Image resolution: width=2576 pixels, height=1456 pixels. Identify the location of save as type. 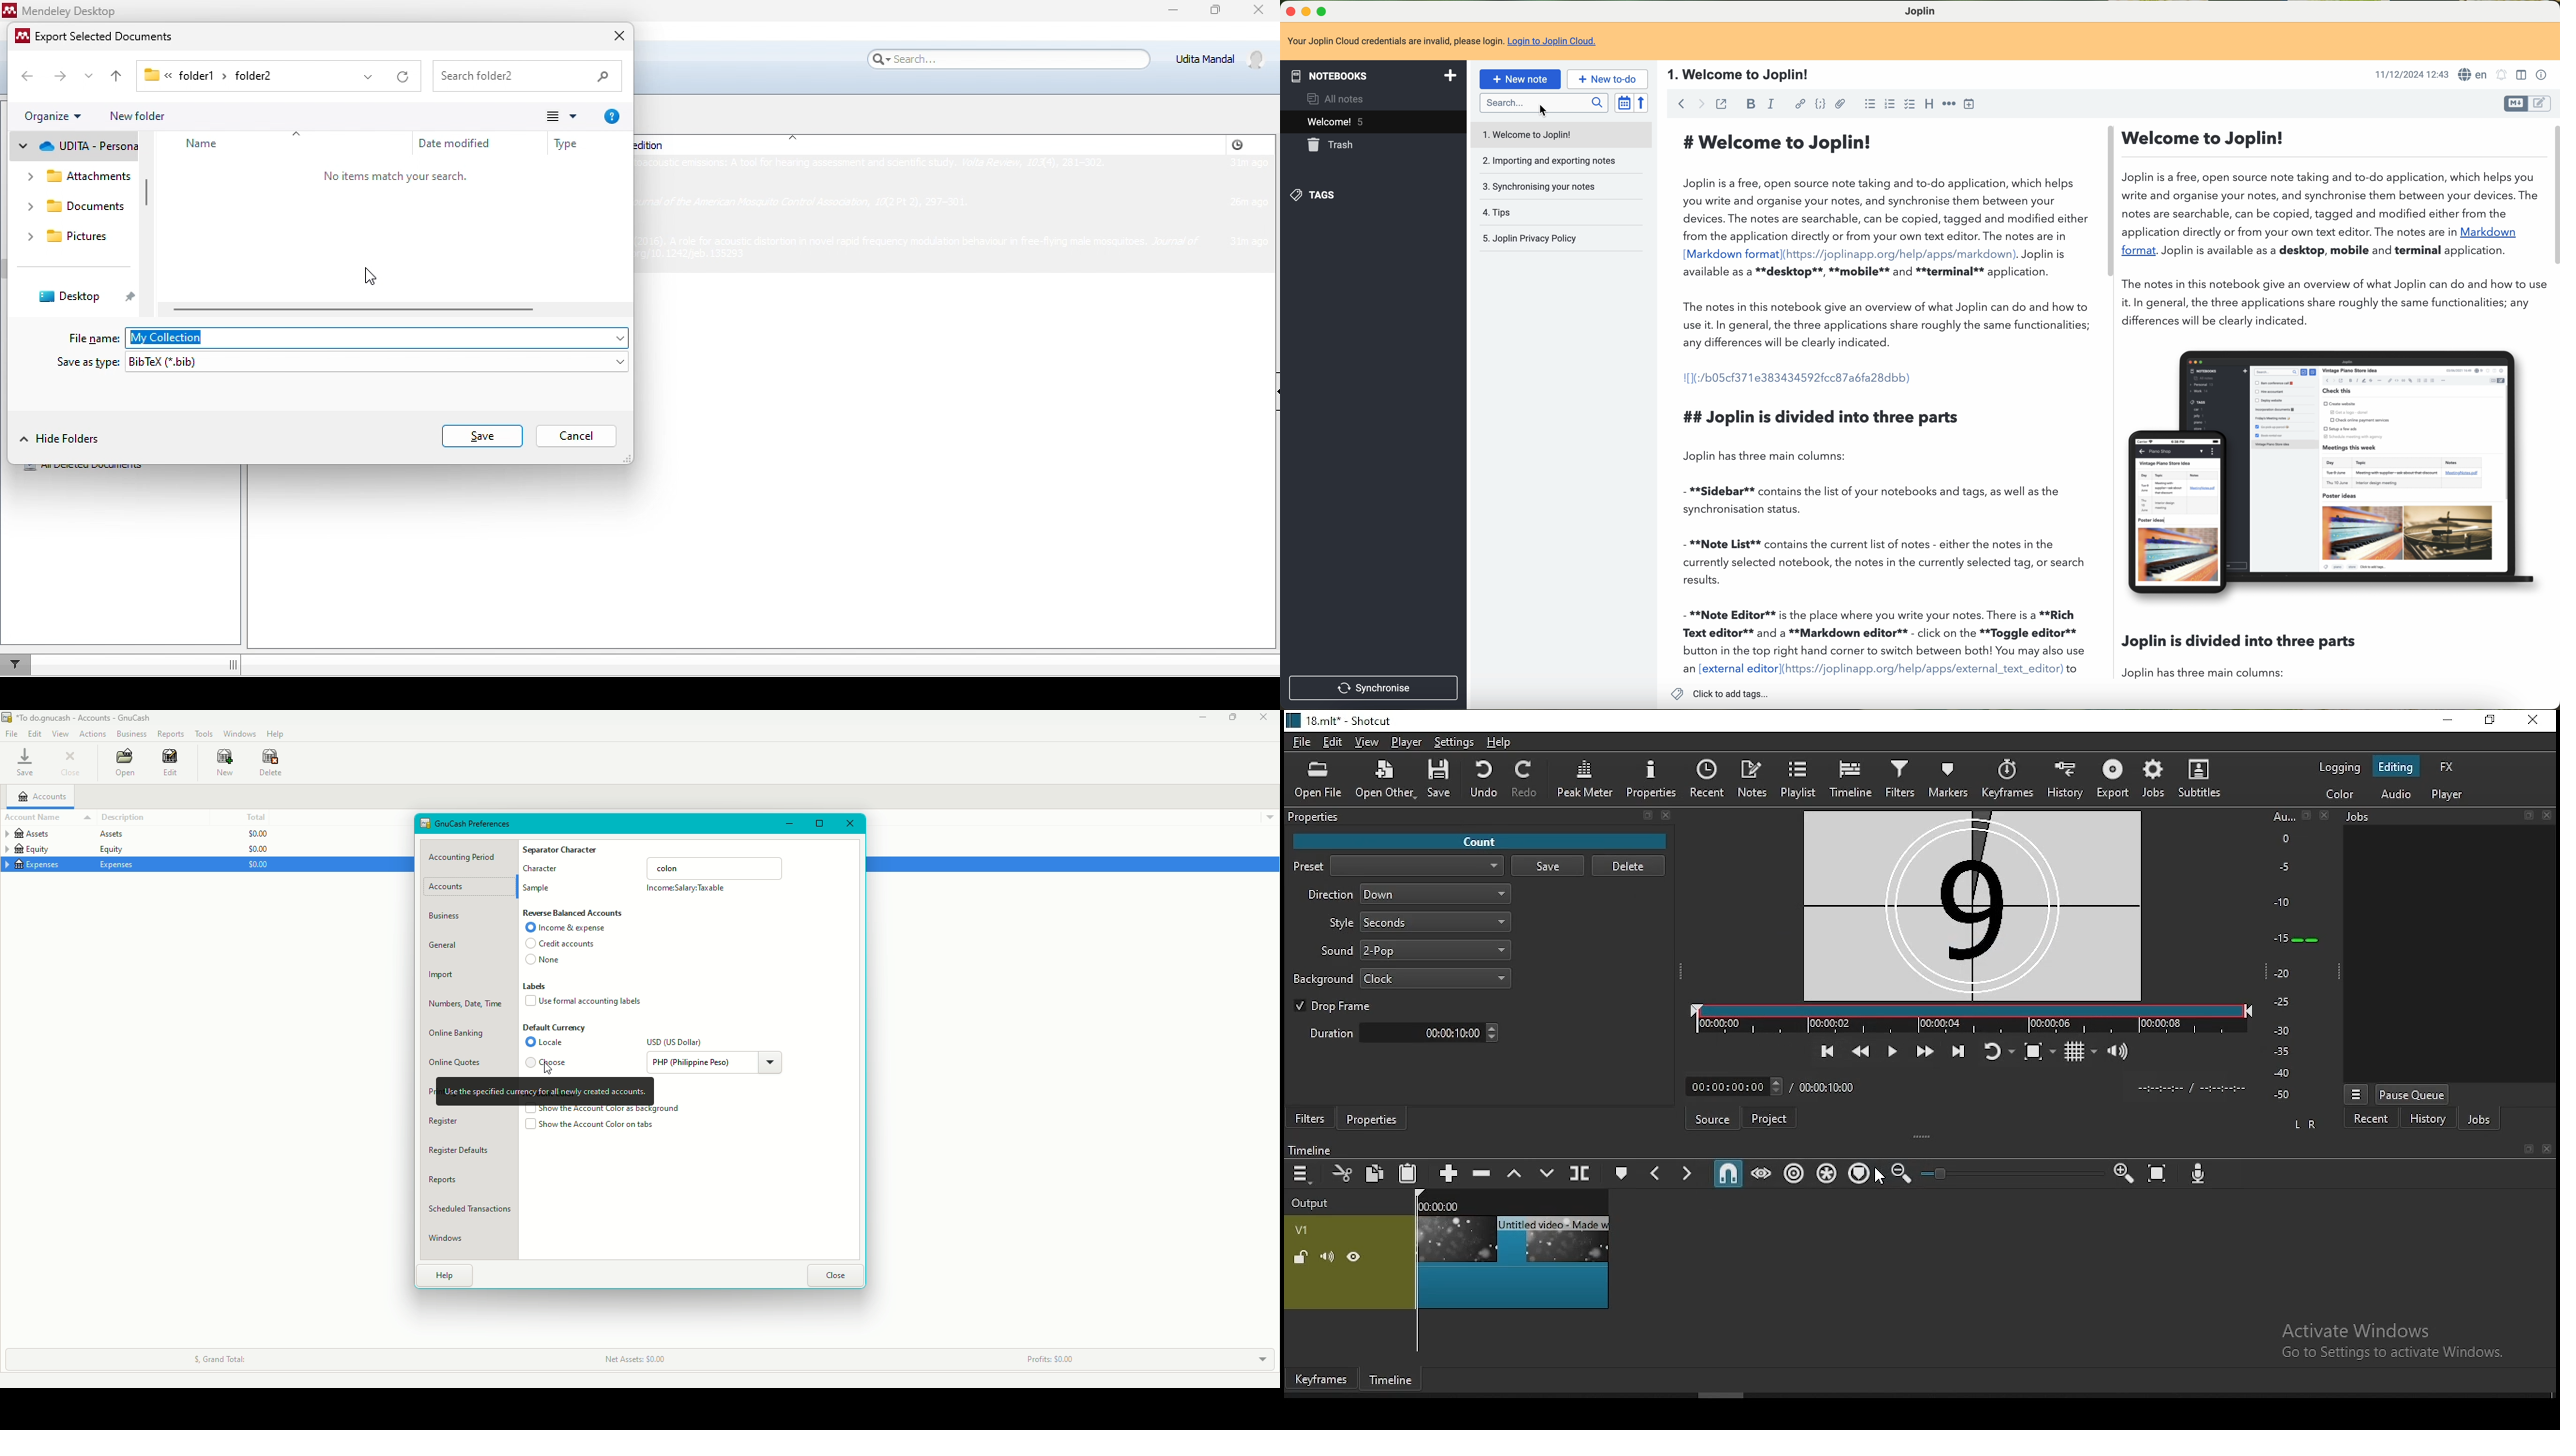
(86, 363).